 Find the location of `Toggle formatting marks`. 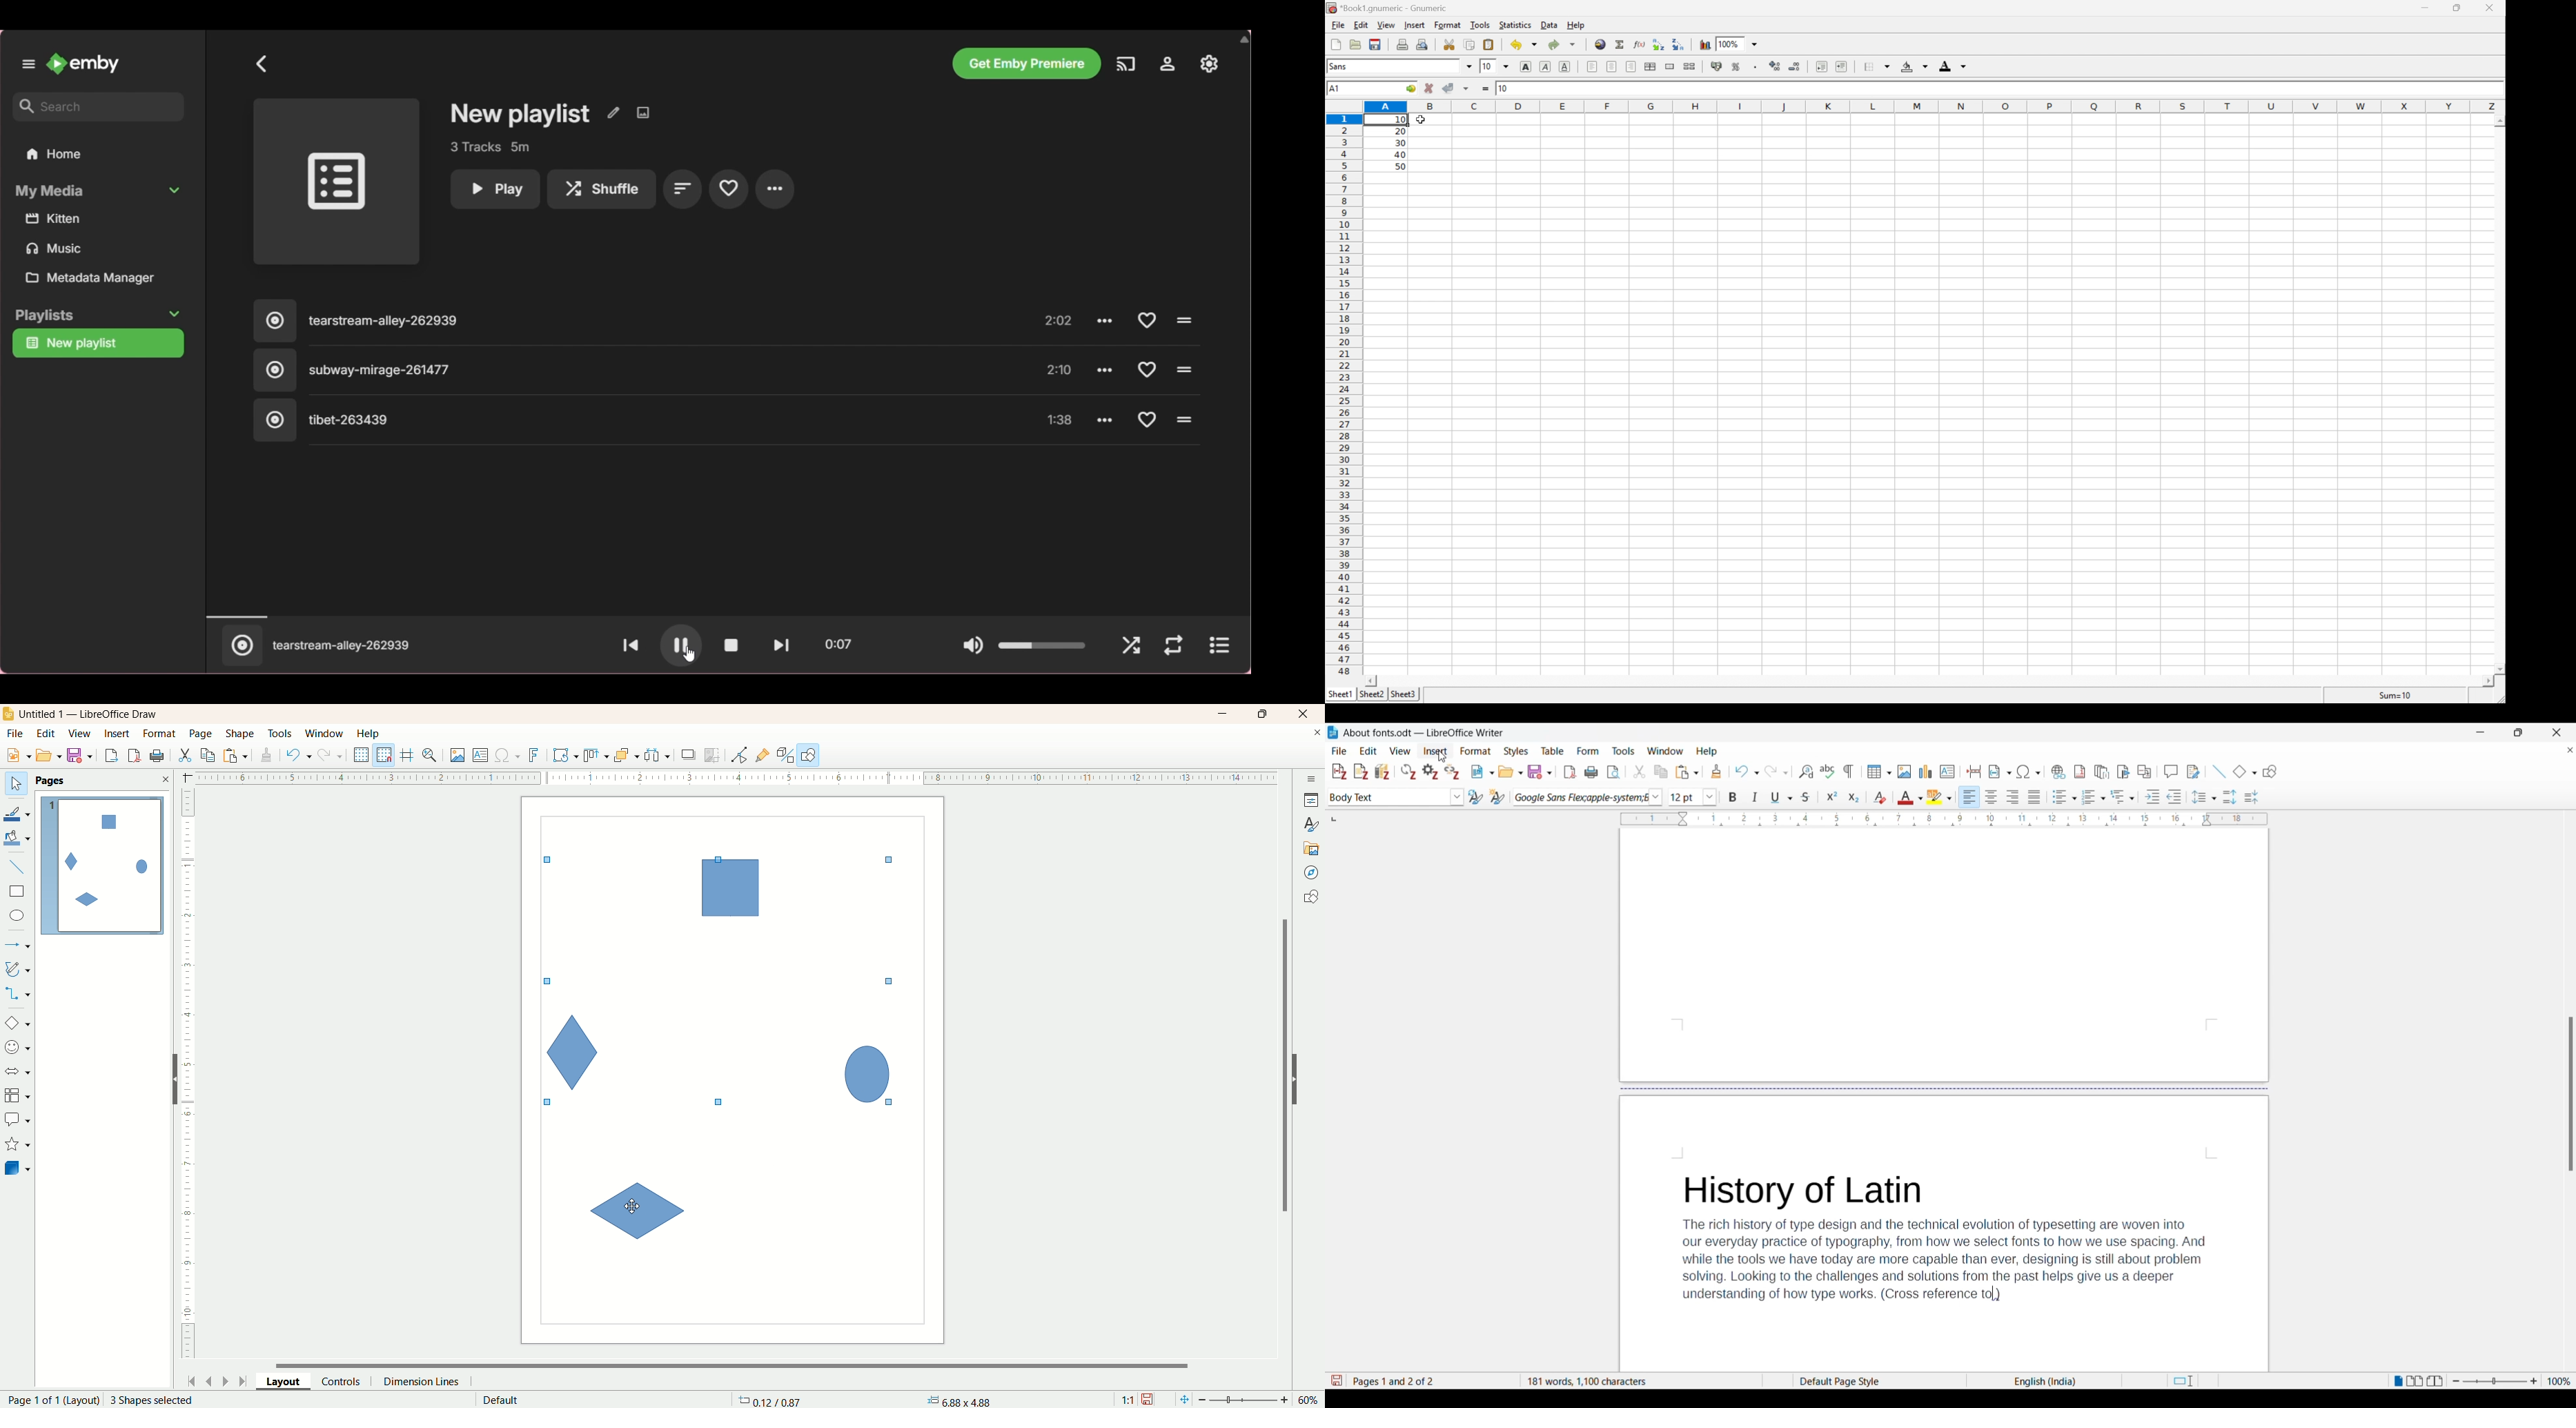

Toggle formatting marks is located at coordinates (1849, 771).